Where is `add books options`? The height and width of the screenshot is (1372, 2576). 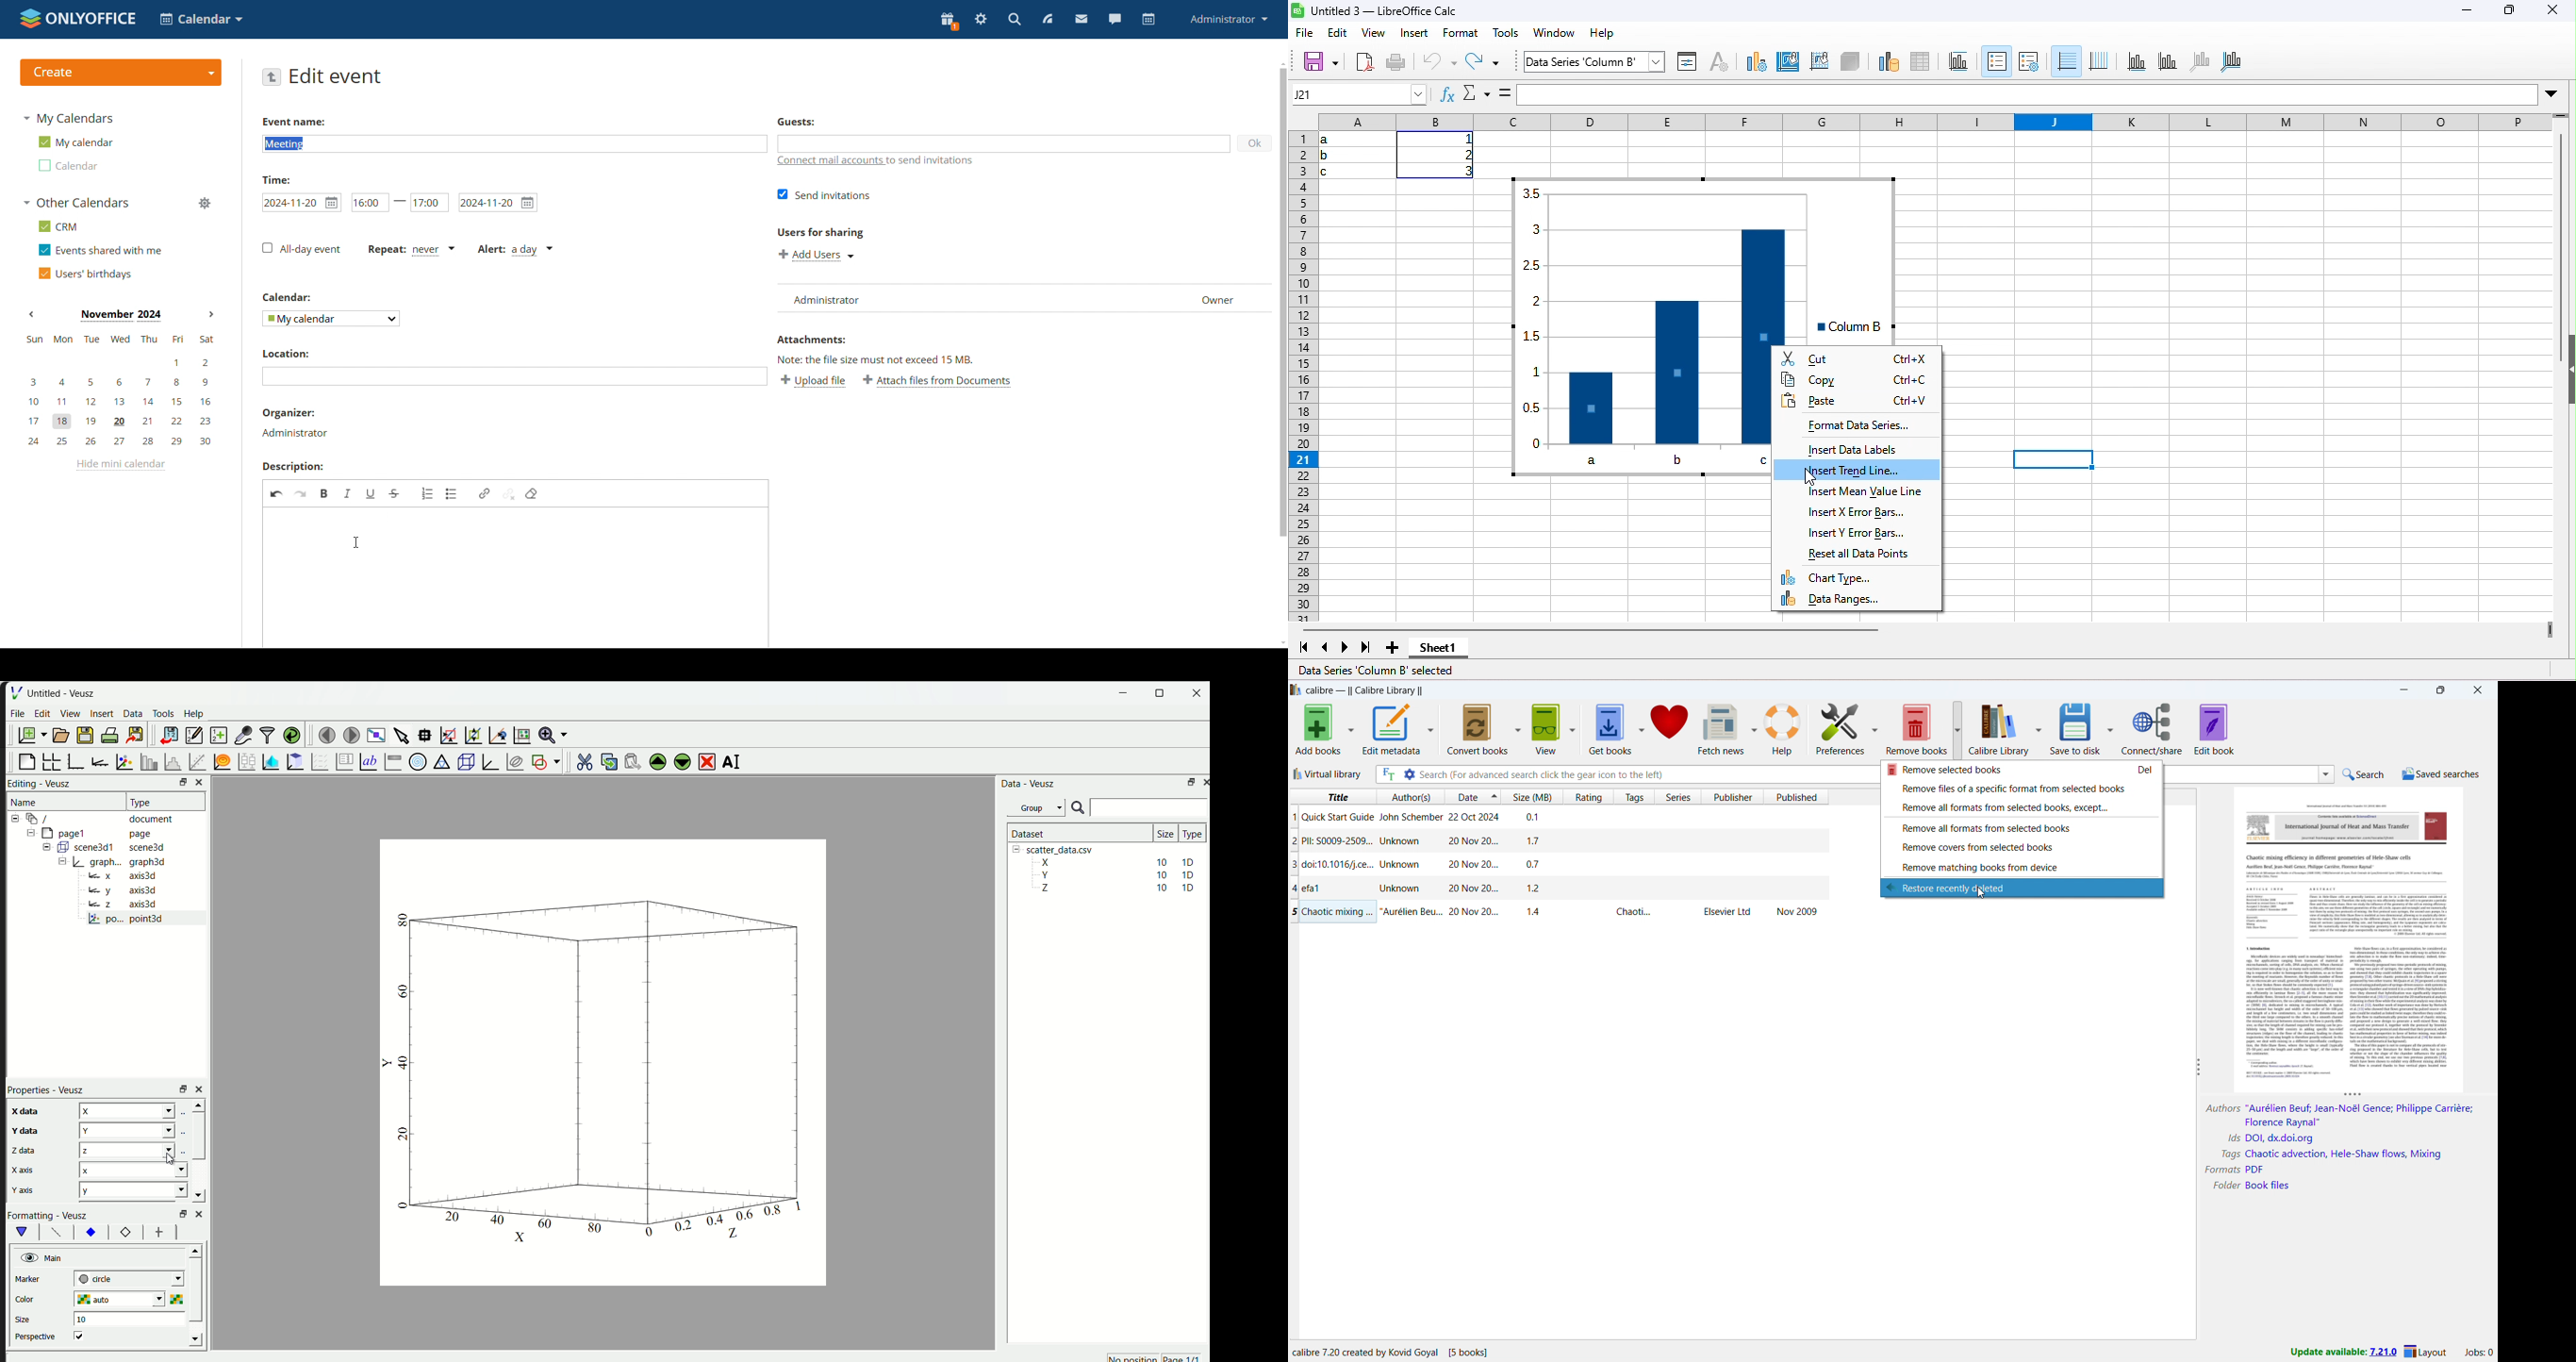 add books options is located at coordinates (1350, 729).